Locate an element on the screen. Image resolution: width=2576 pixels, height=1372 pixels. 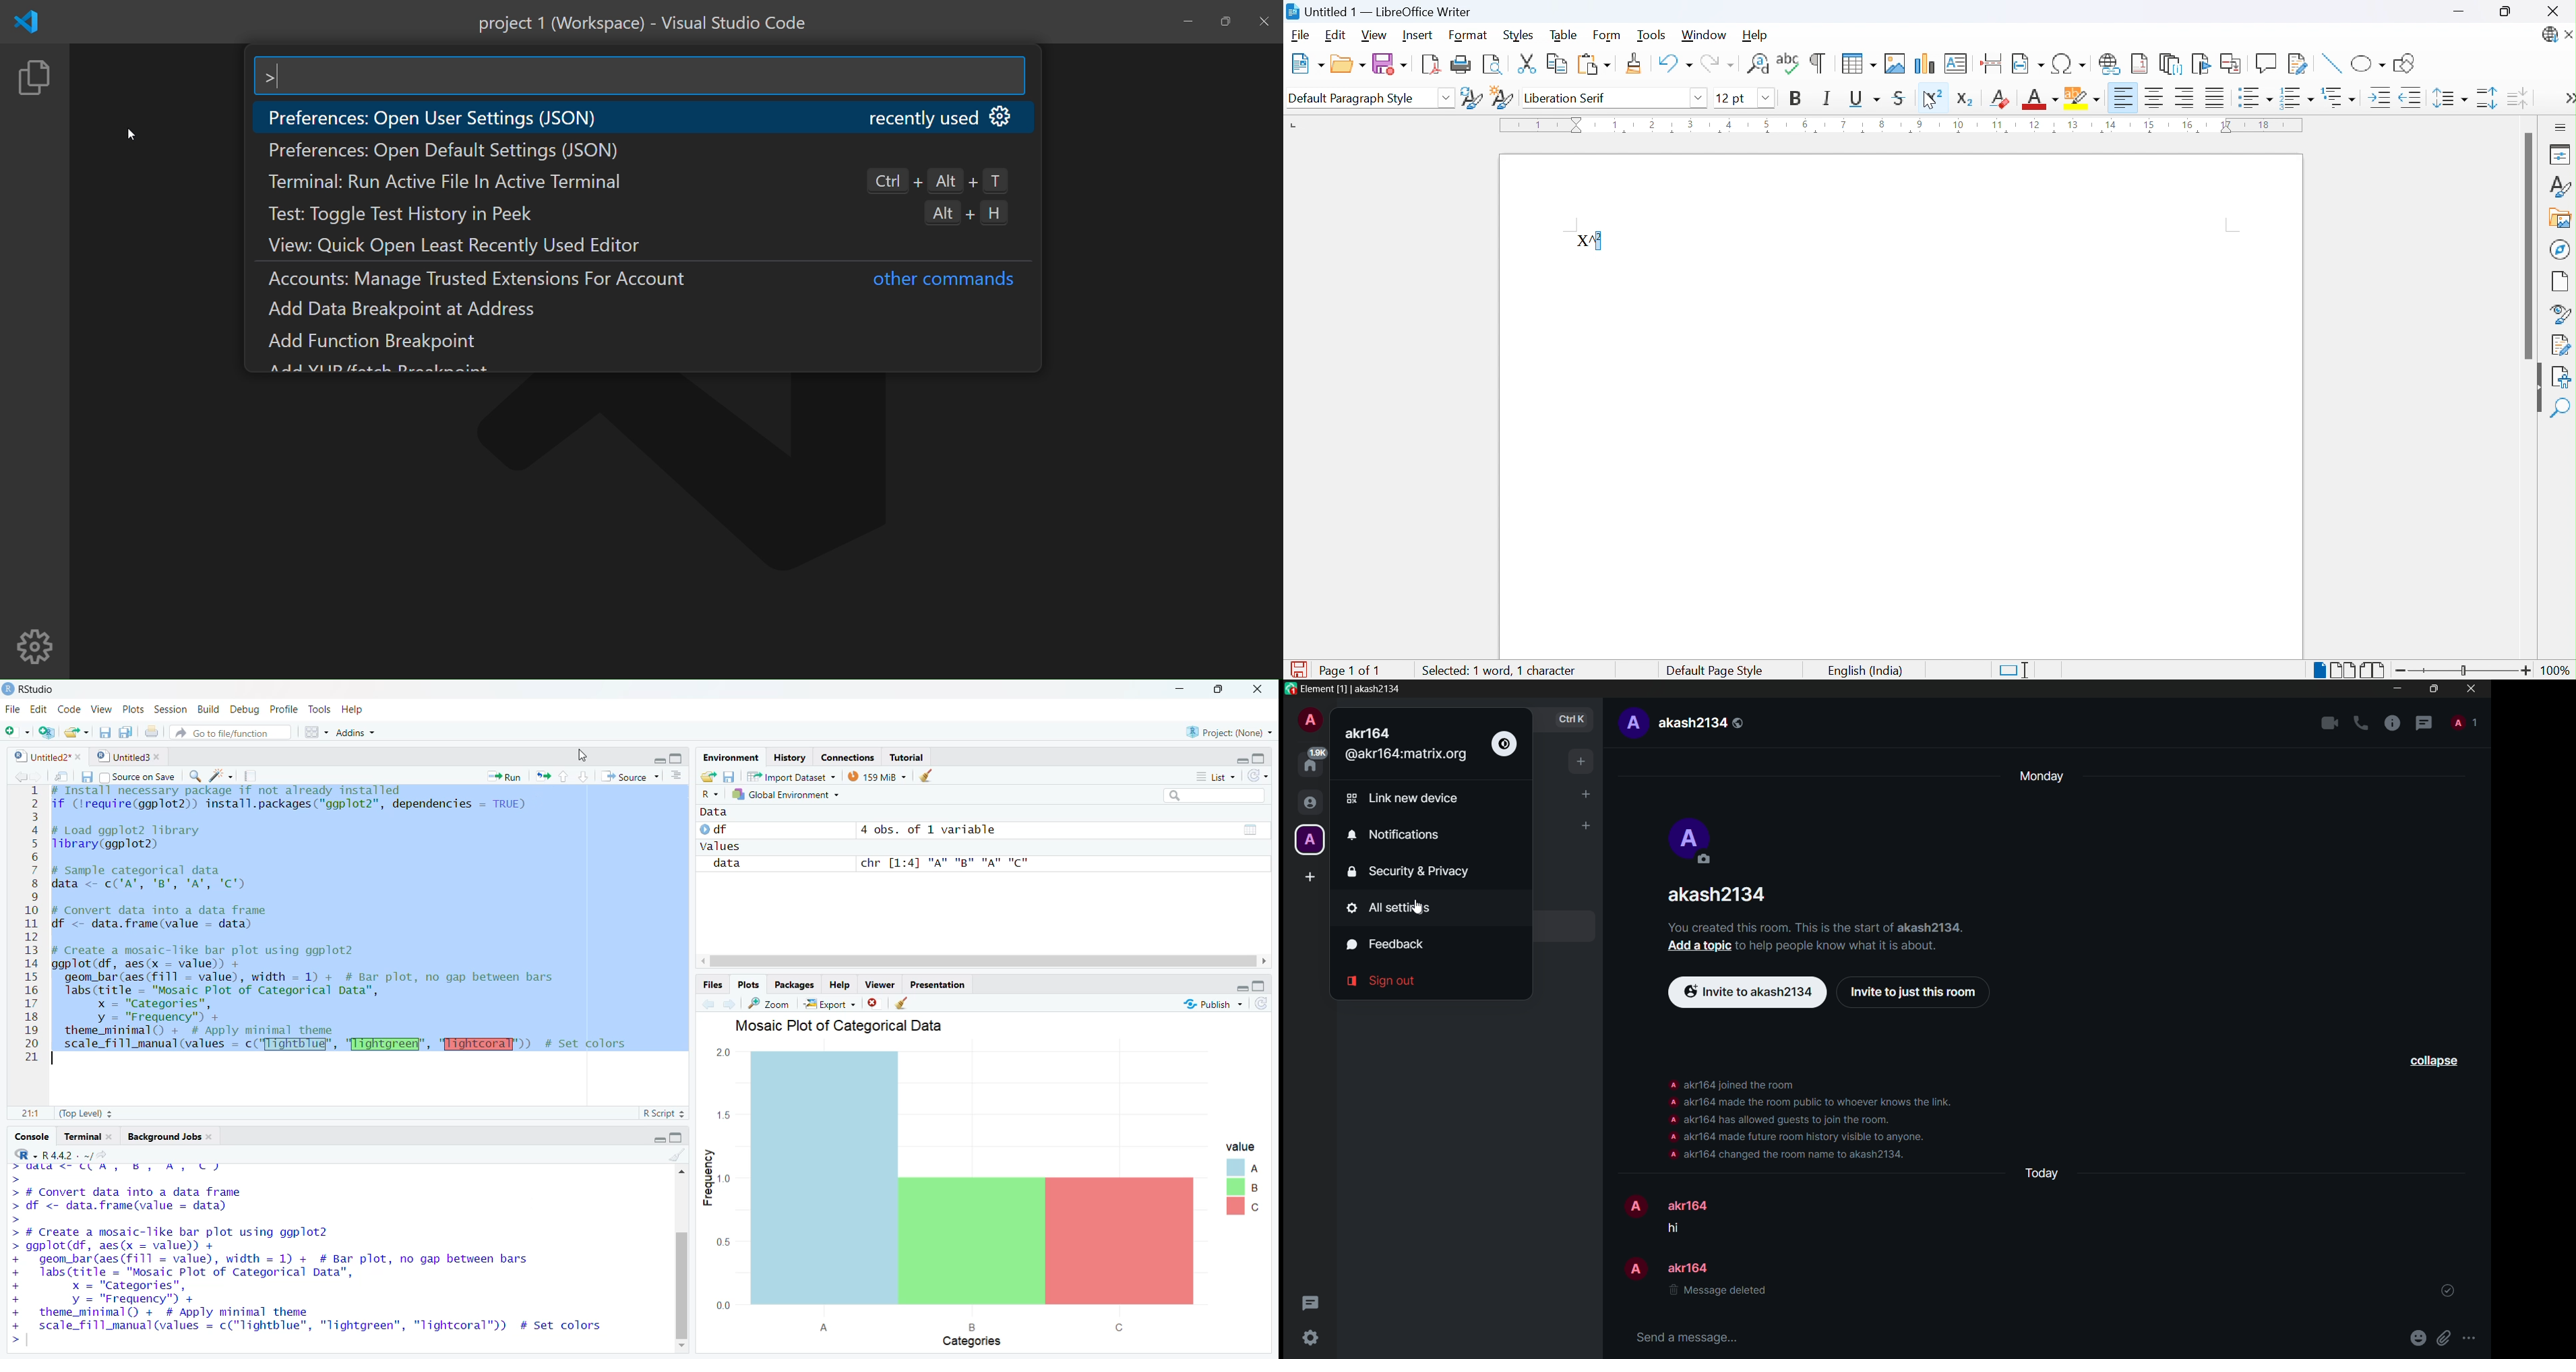
159 MiB is located at coordinates (879, 775).